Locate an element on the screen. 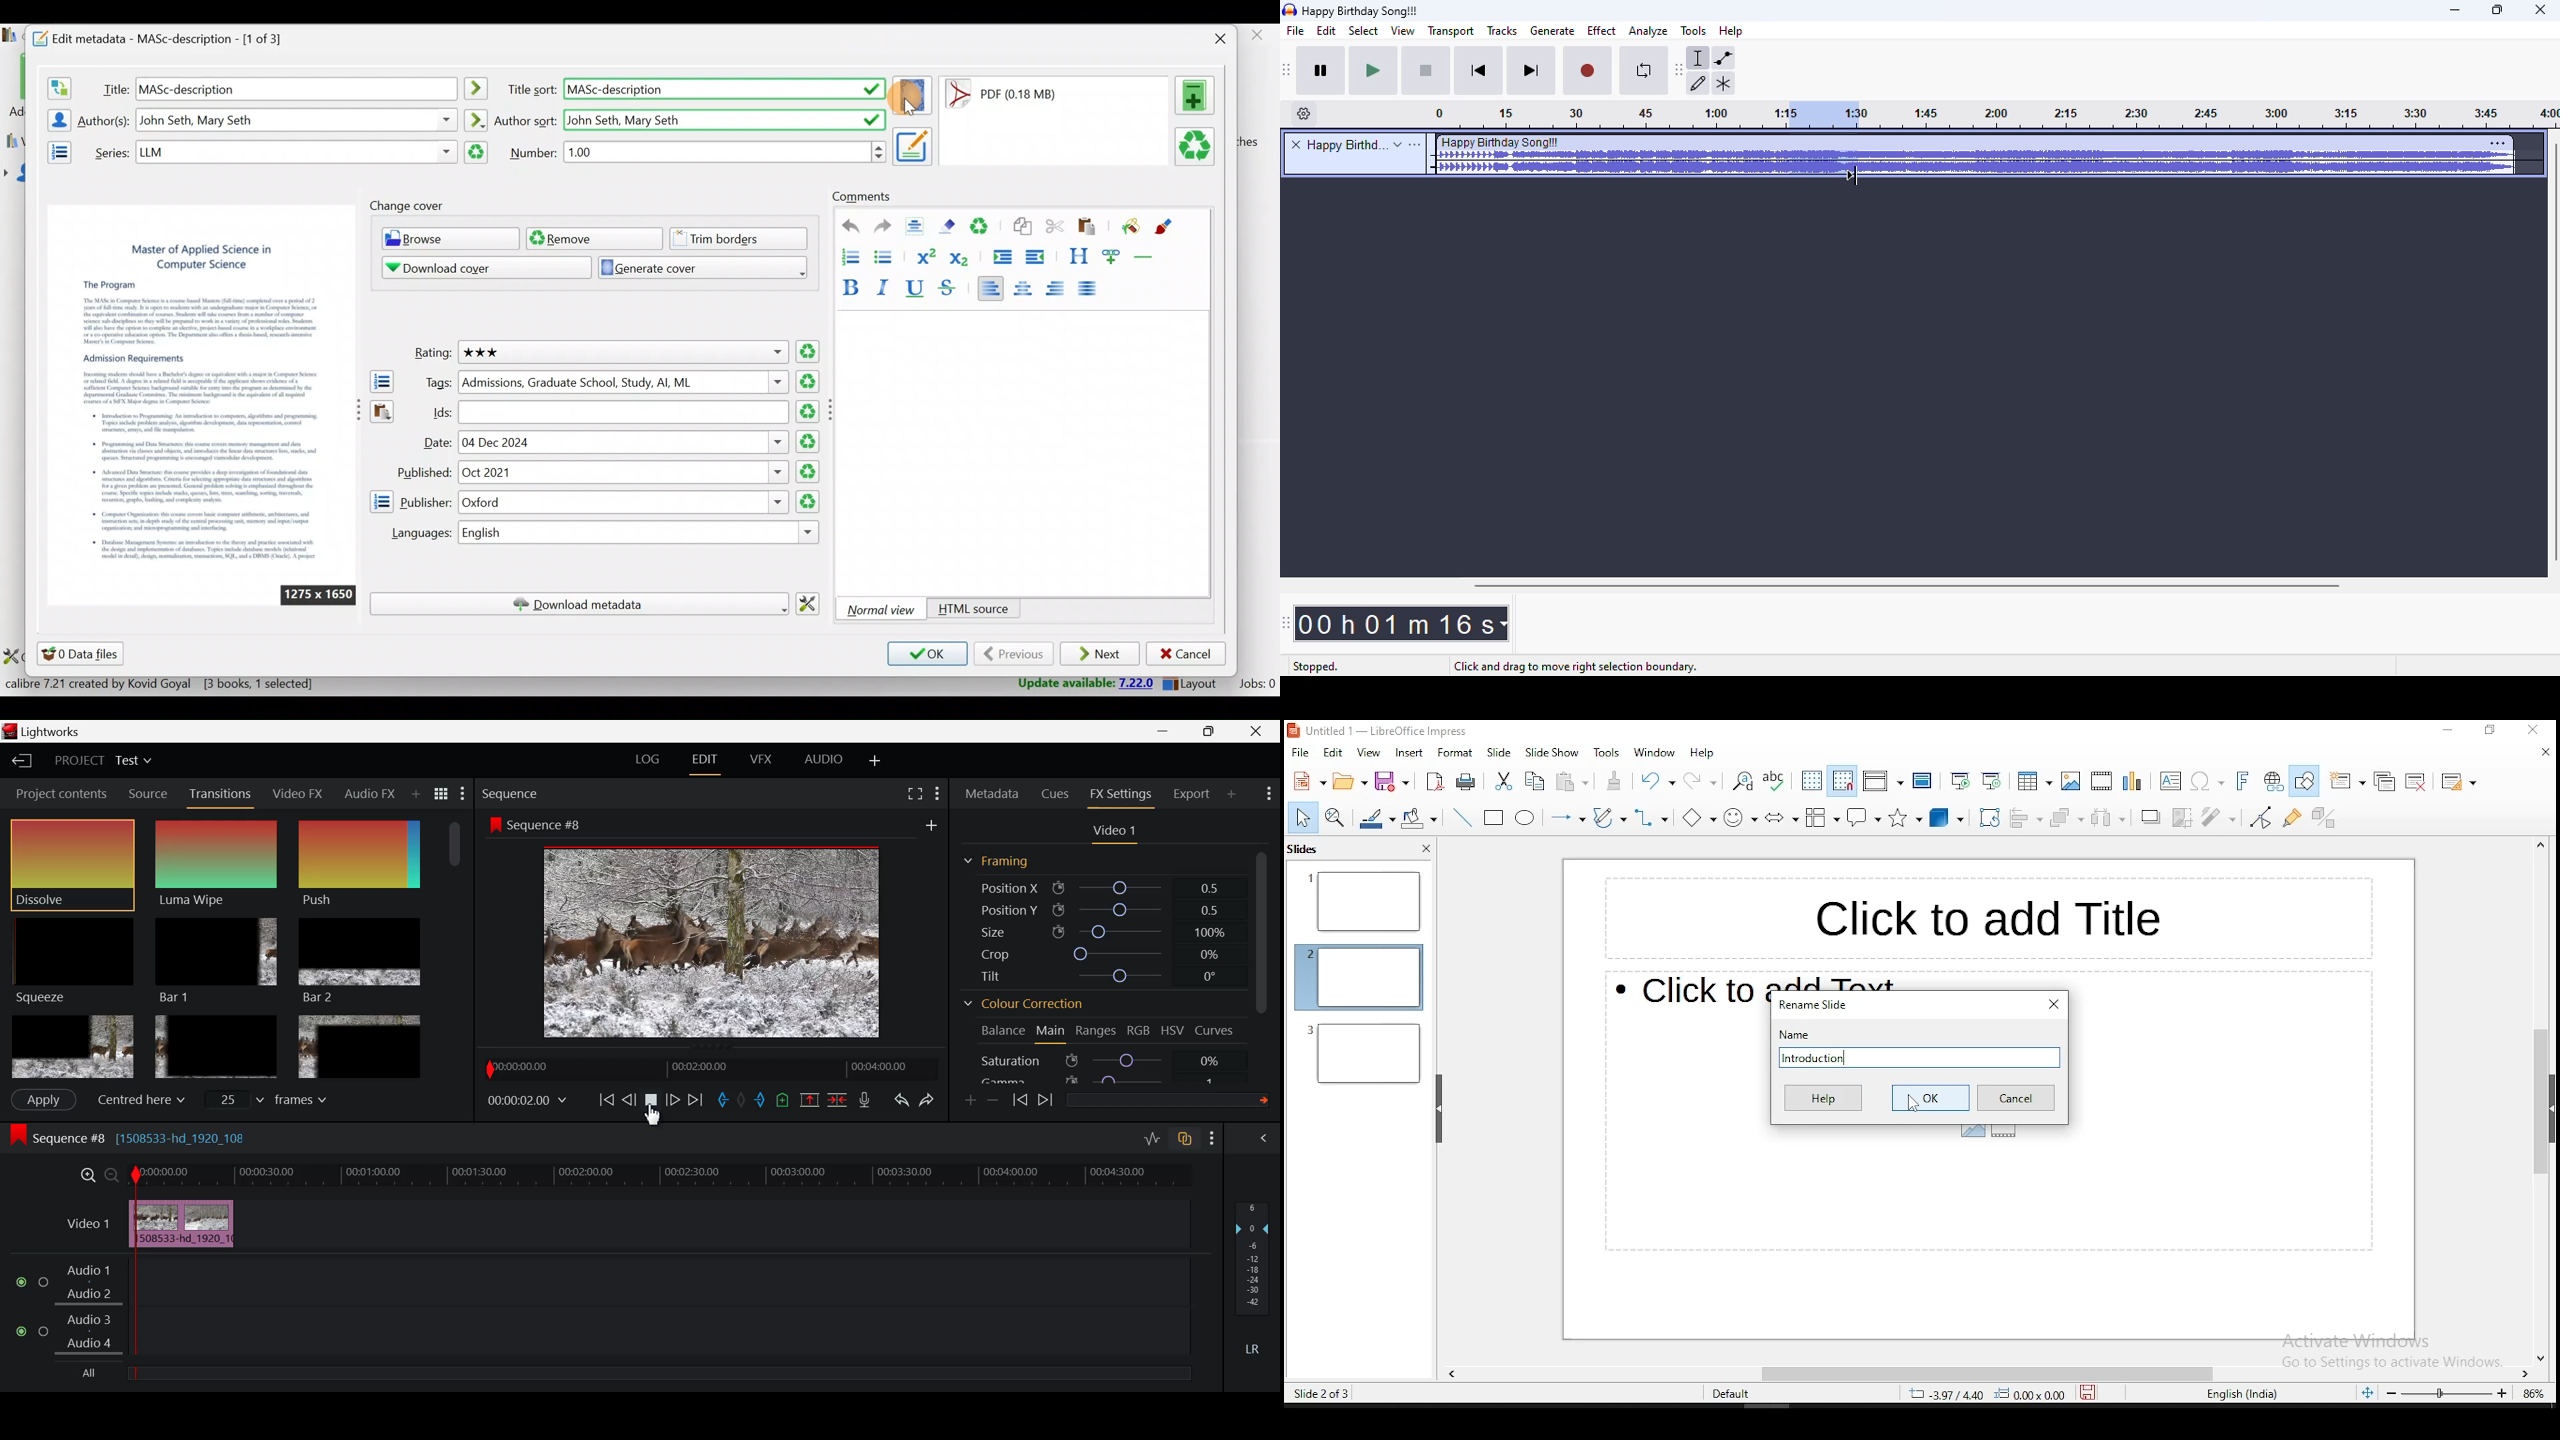 Image resolution: width=2576 pixels, height=1456 pixels. 3.97/4.40 is located at coordinates (1950, 1394).